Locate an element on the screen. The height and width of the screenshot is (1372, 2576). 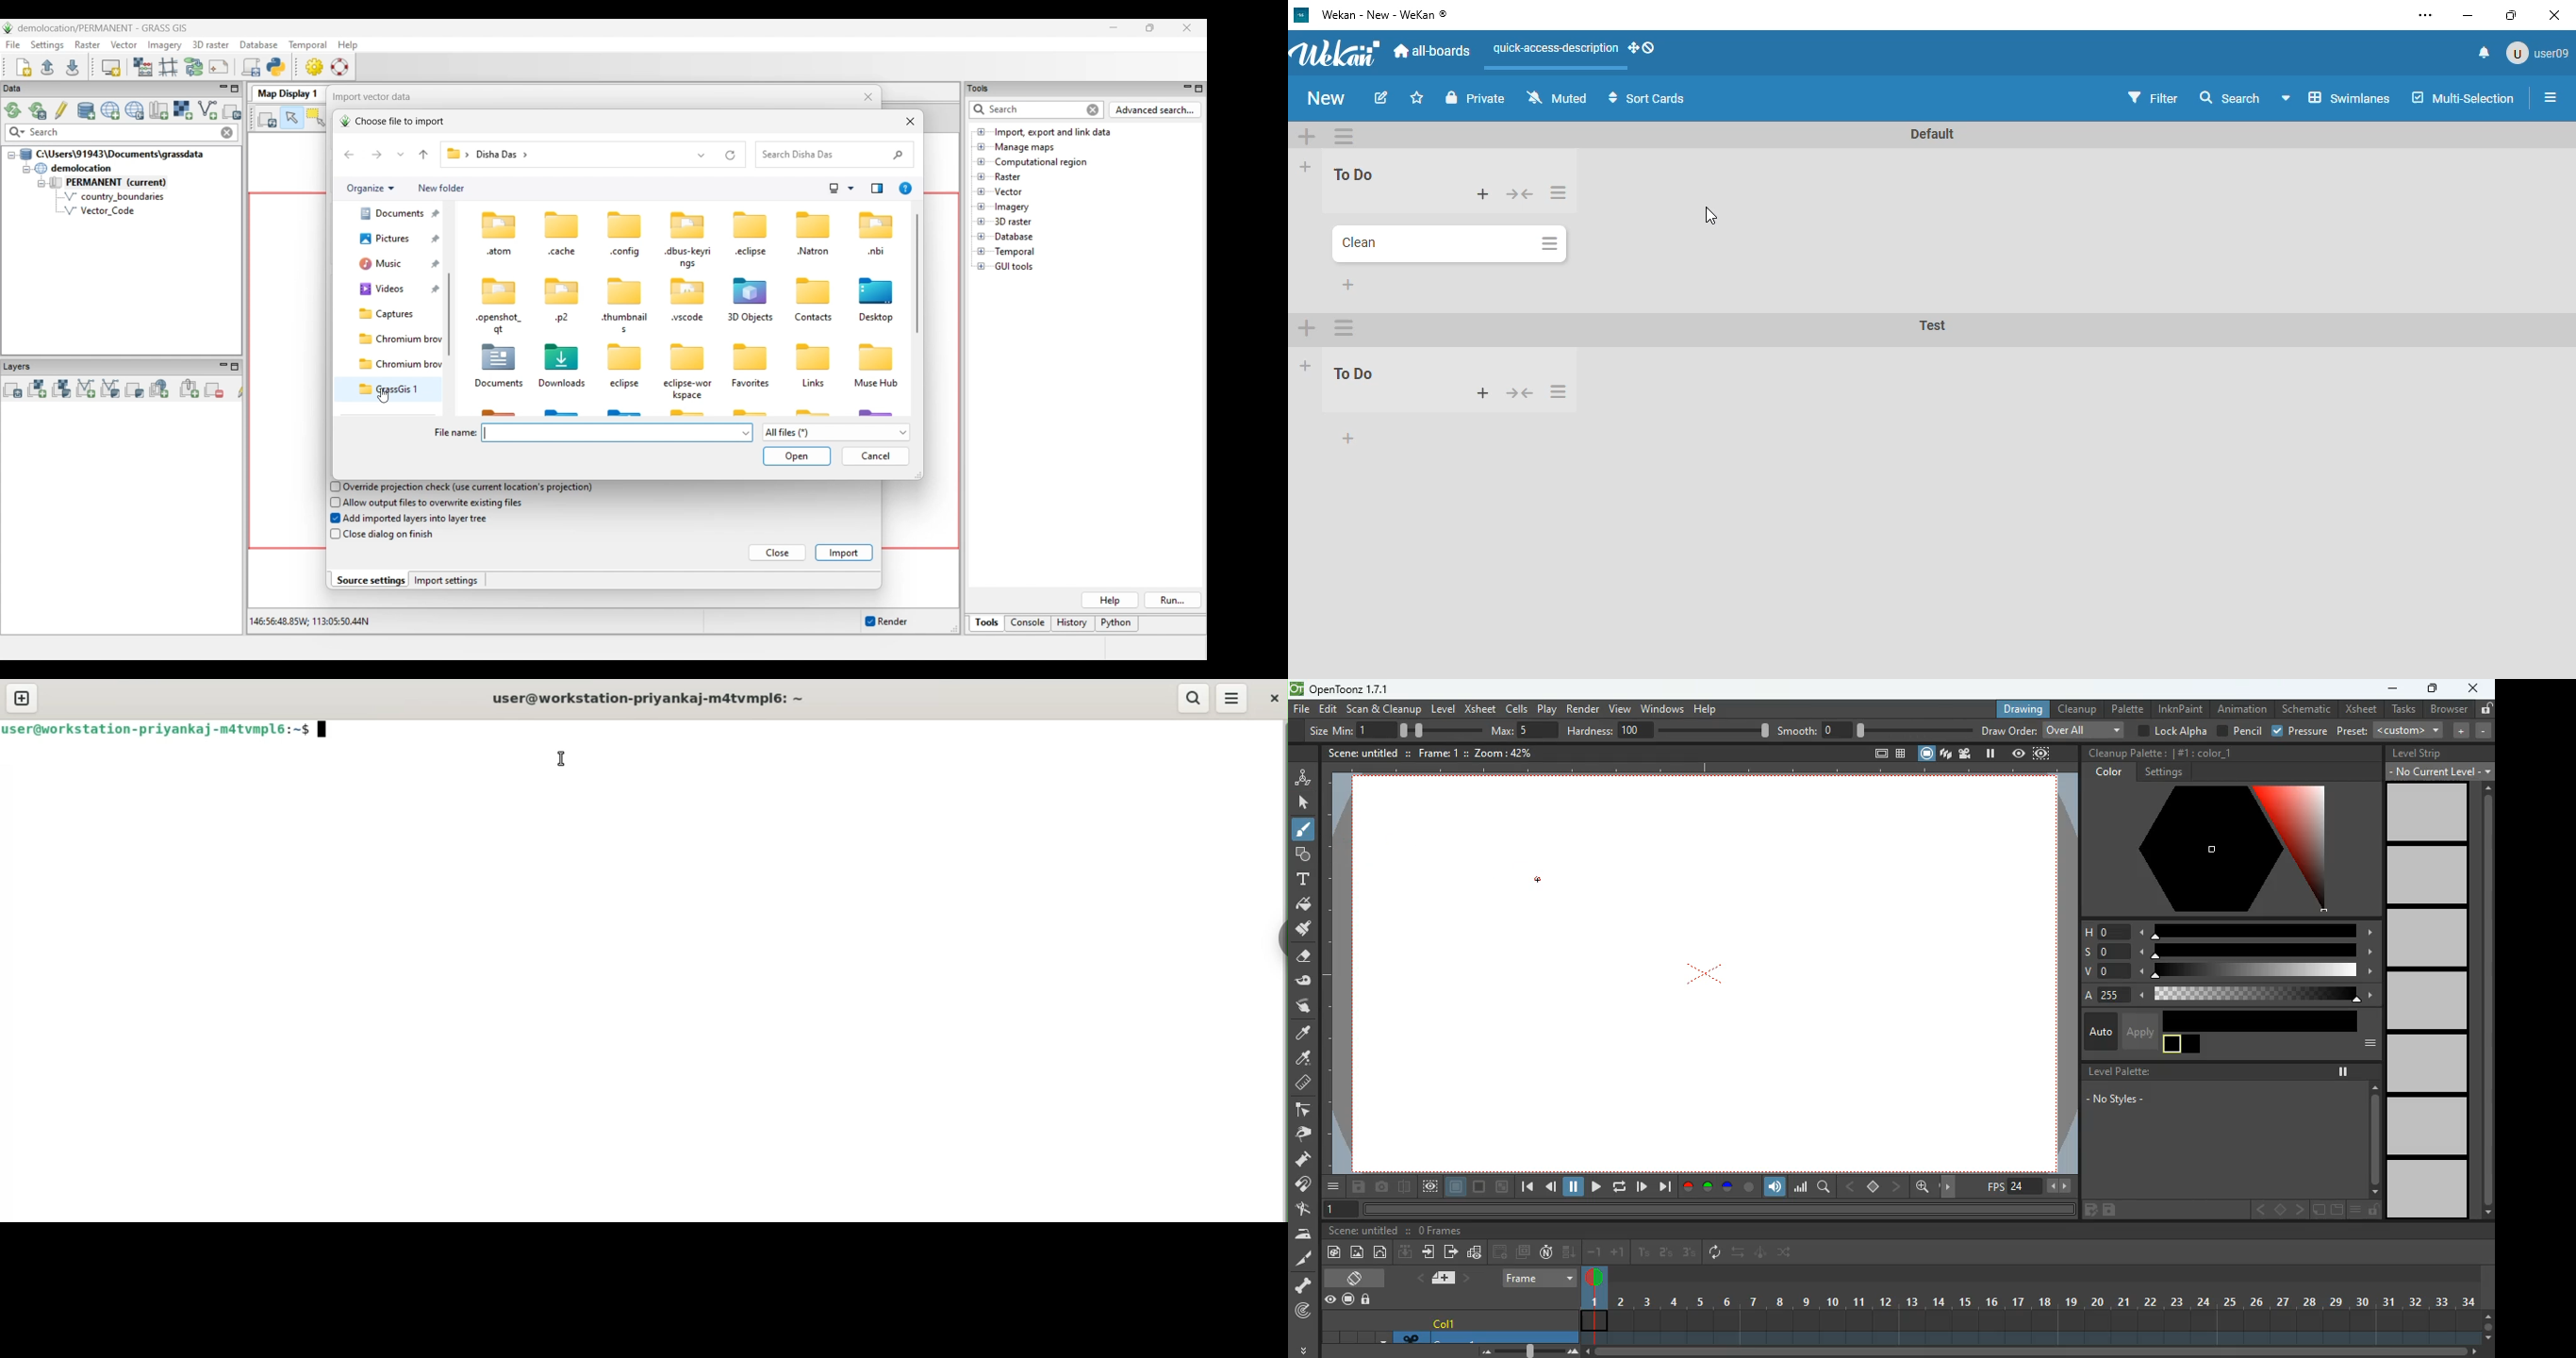
board name is located at coordinates (1326, 97).